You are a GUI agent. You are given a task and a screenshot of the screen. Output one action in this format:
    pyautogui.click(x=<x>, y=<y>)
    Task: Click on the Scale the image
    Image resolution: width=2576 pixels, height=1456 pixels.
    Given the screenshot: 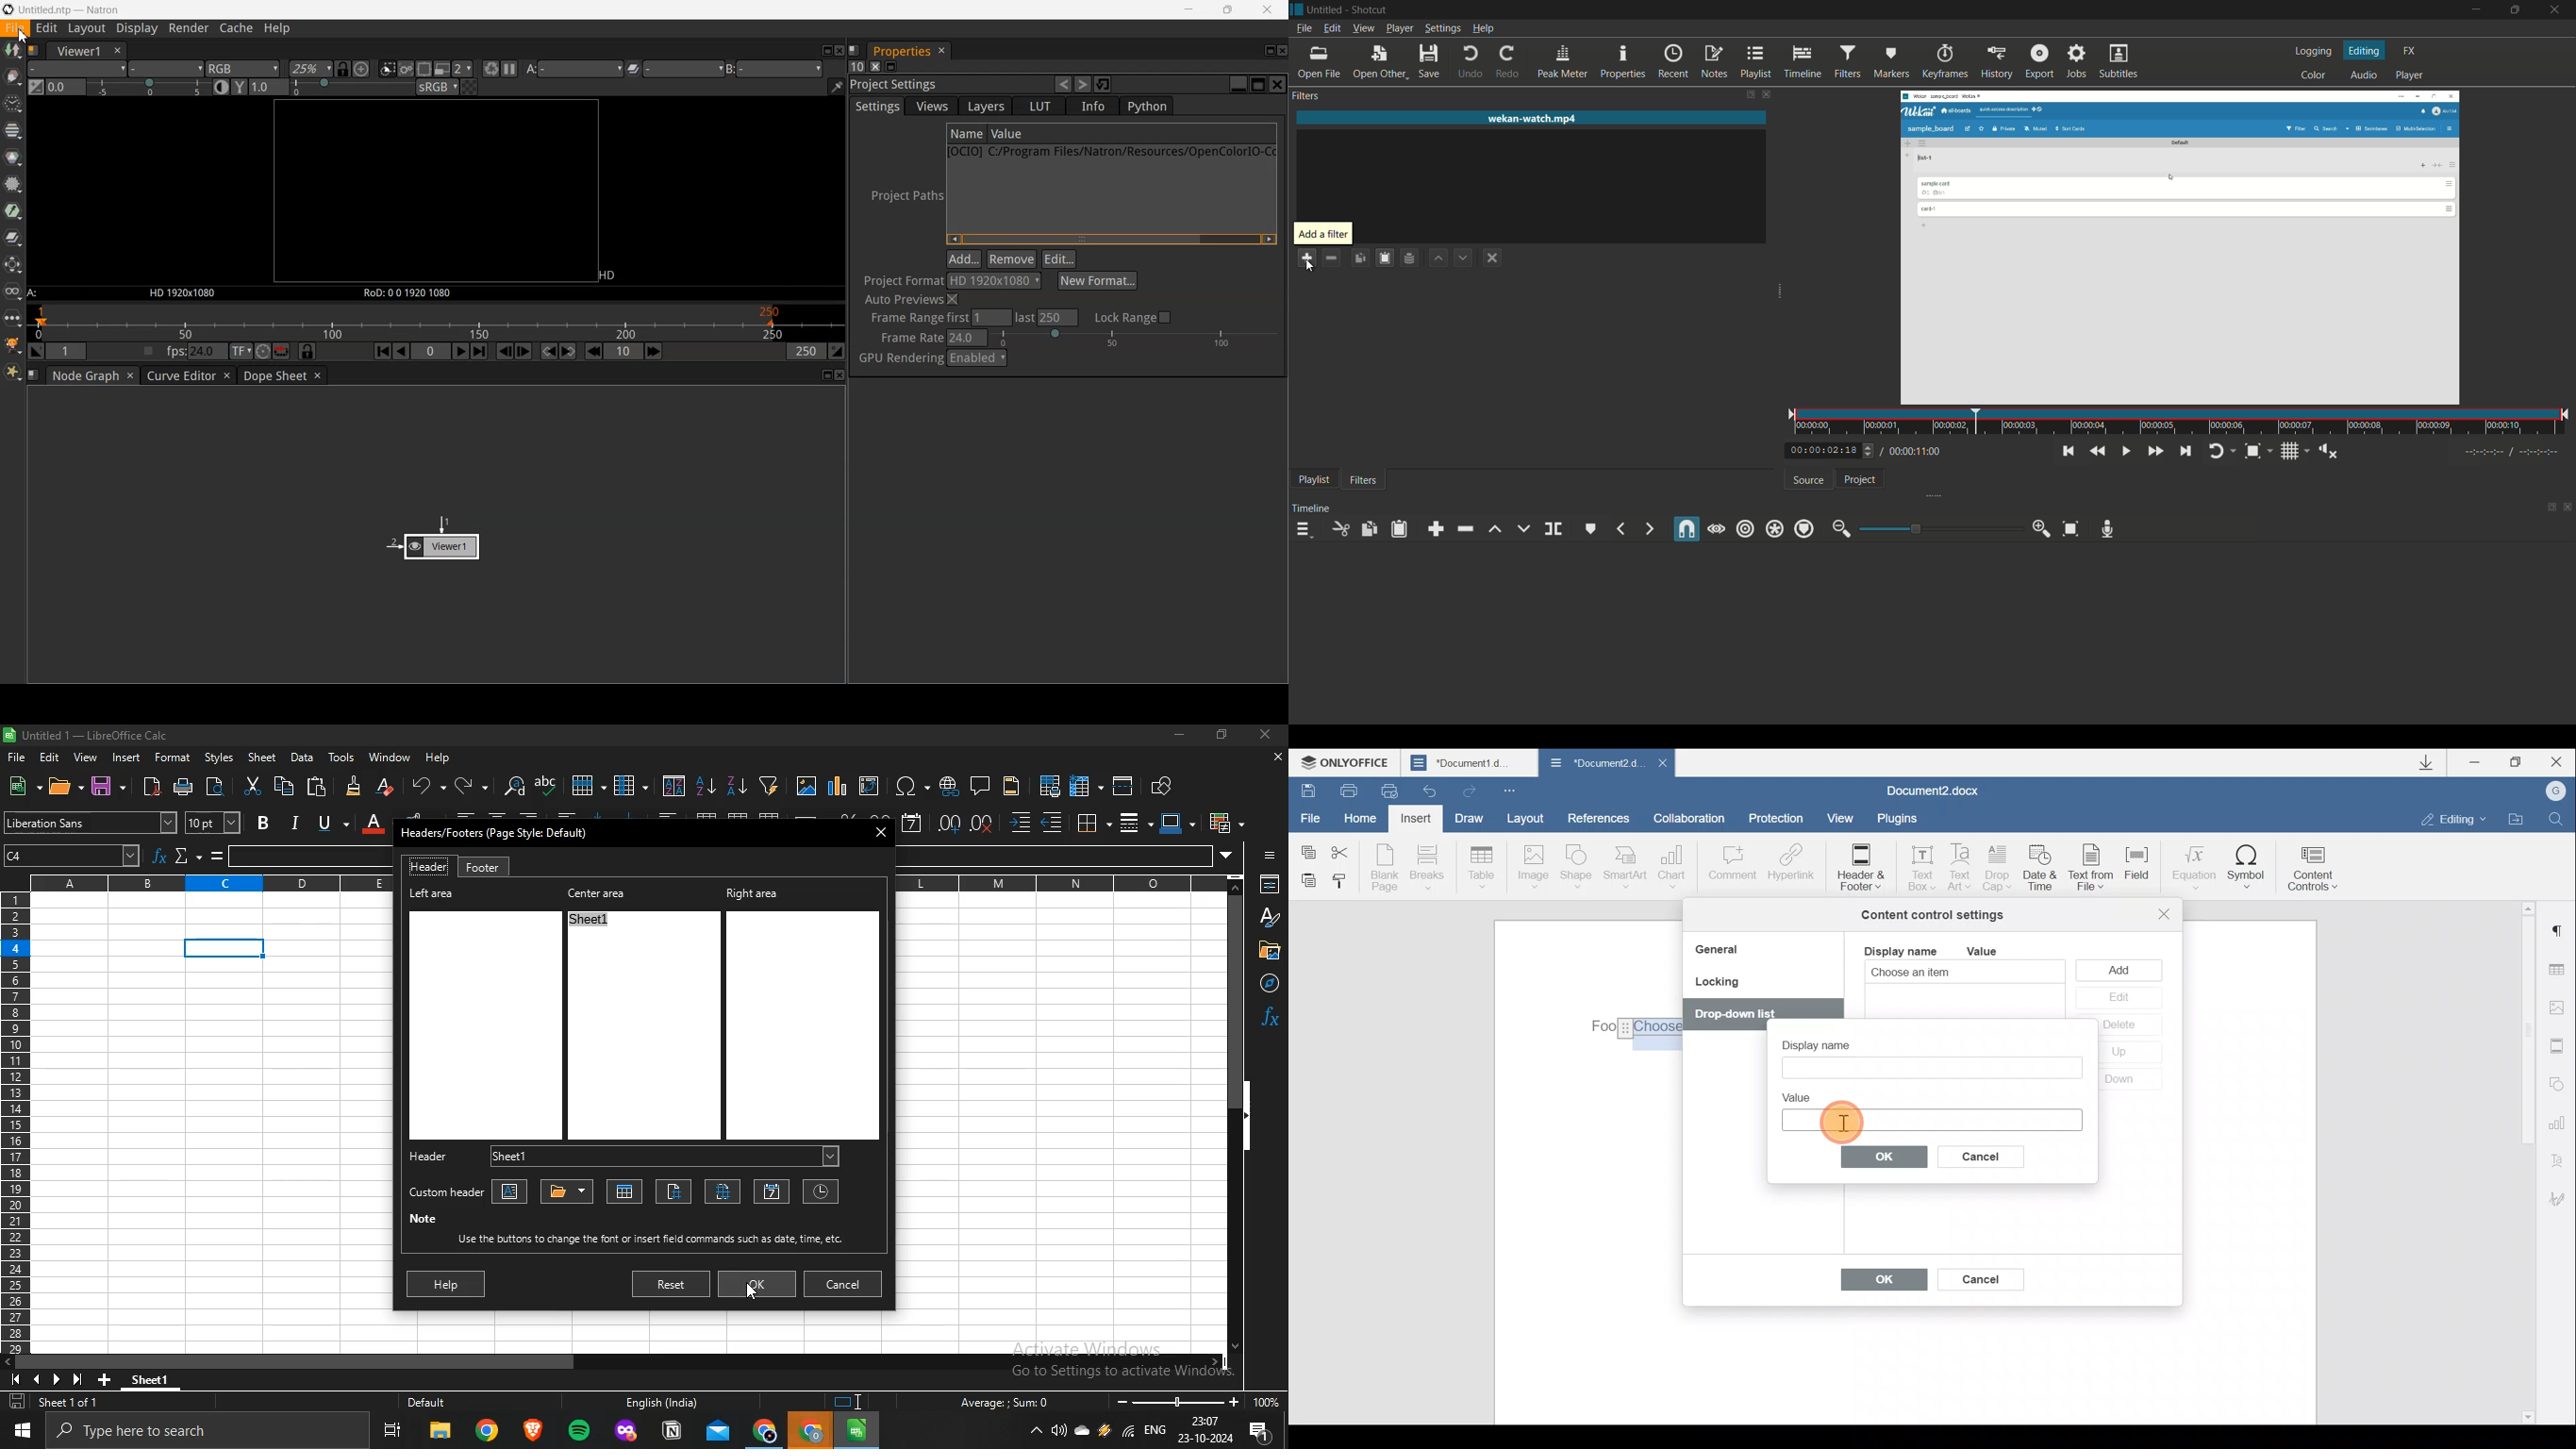 What is the action you would take?
    pyautogui.click(x=362, y=68)
    